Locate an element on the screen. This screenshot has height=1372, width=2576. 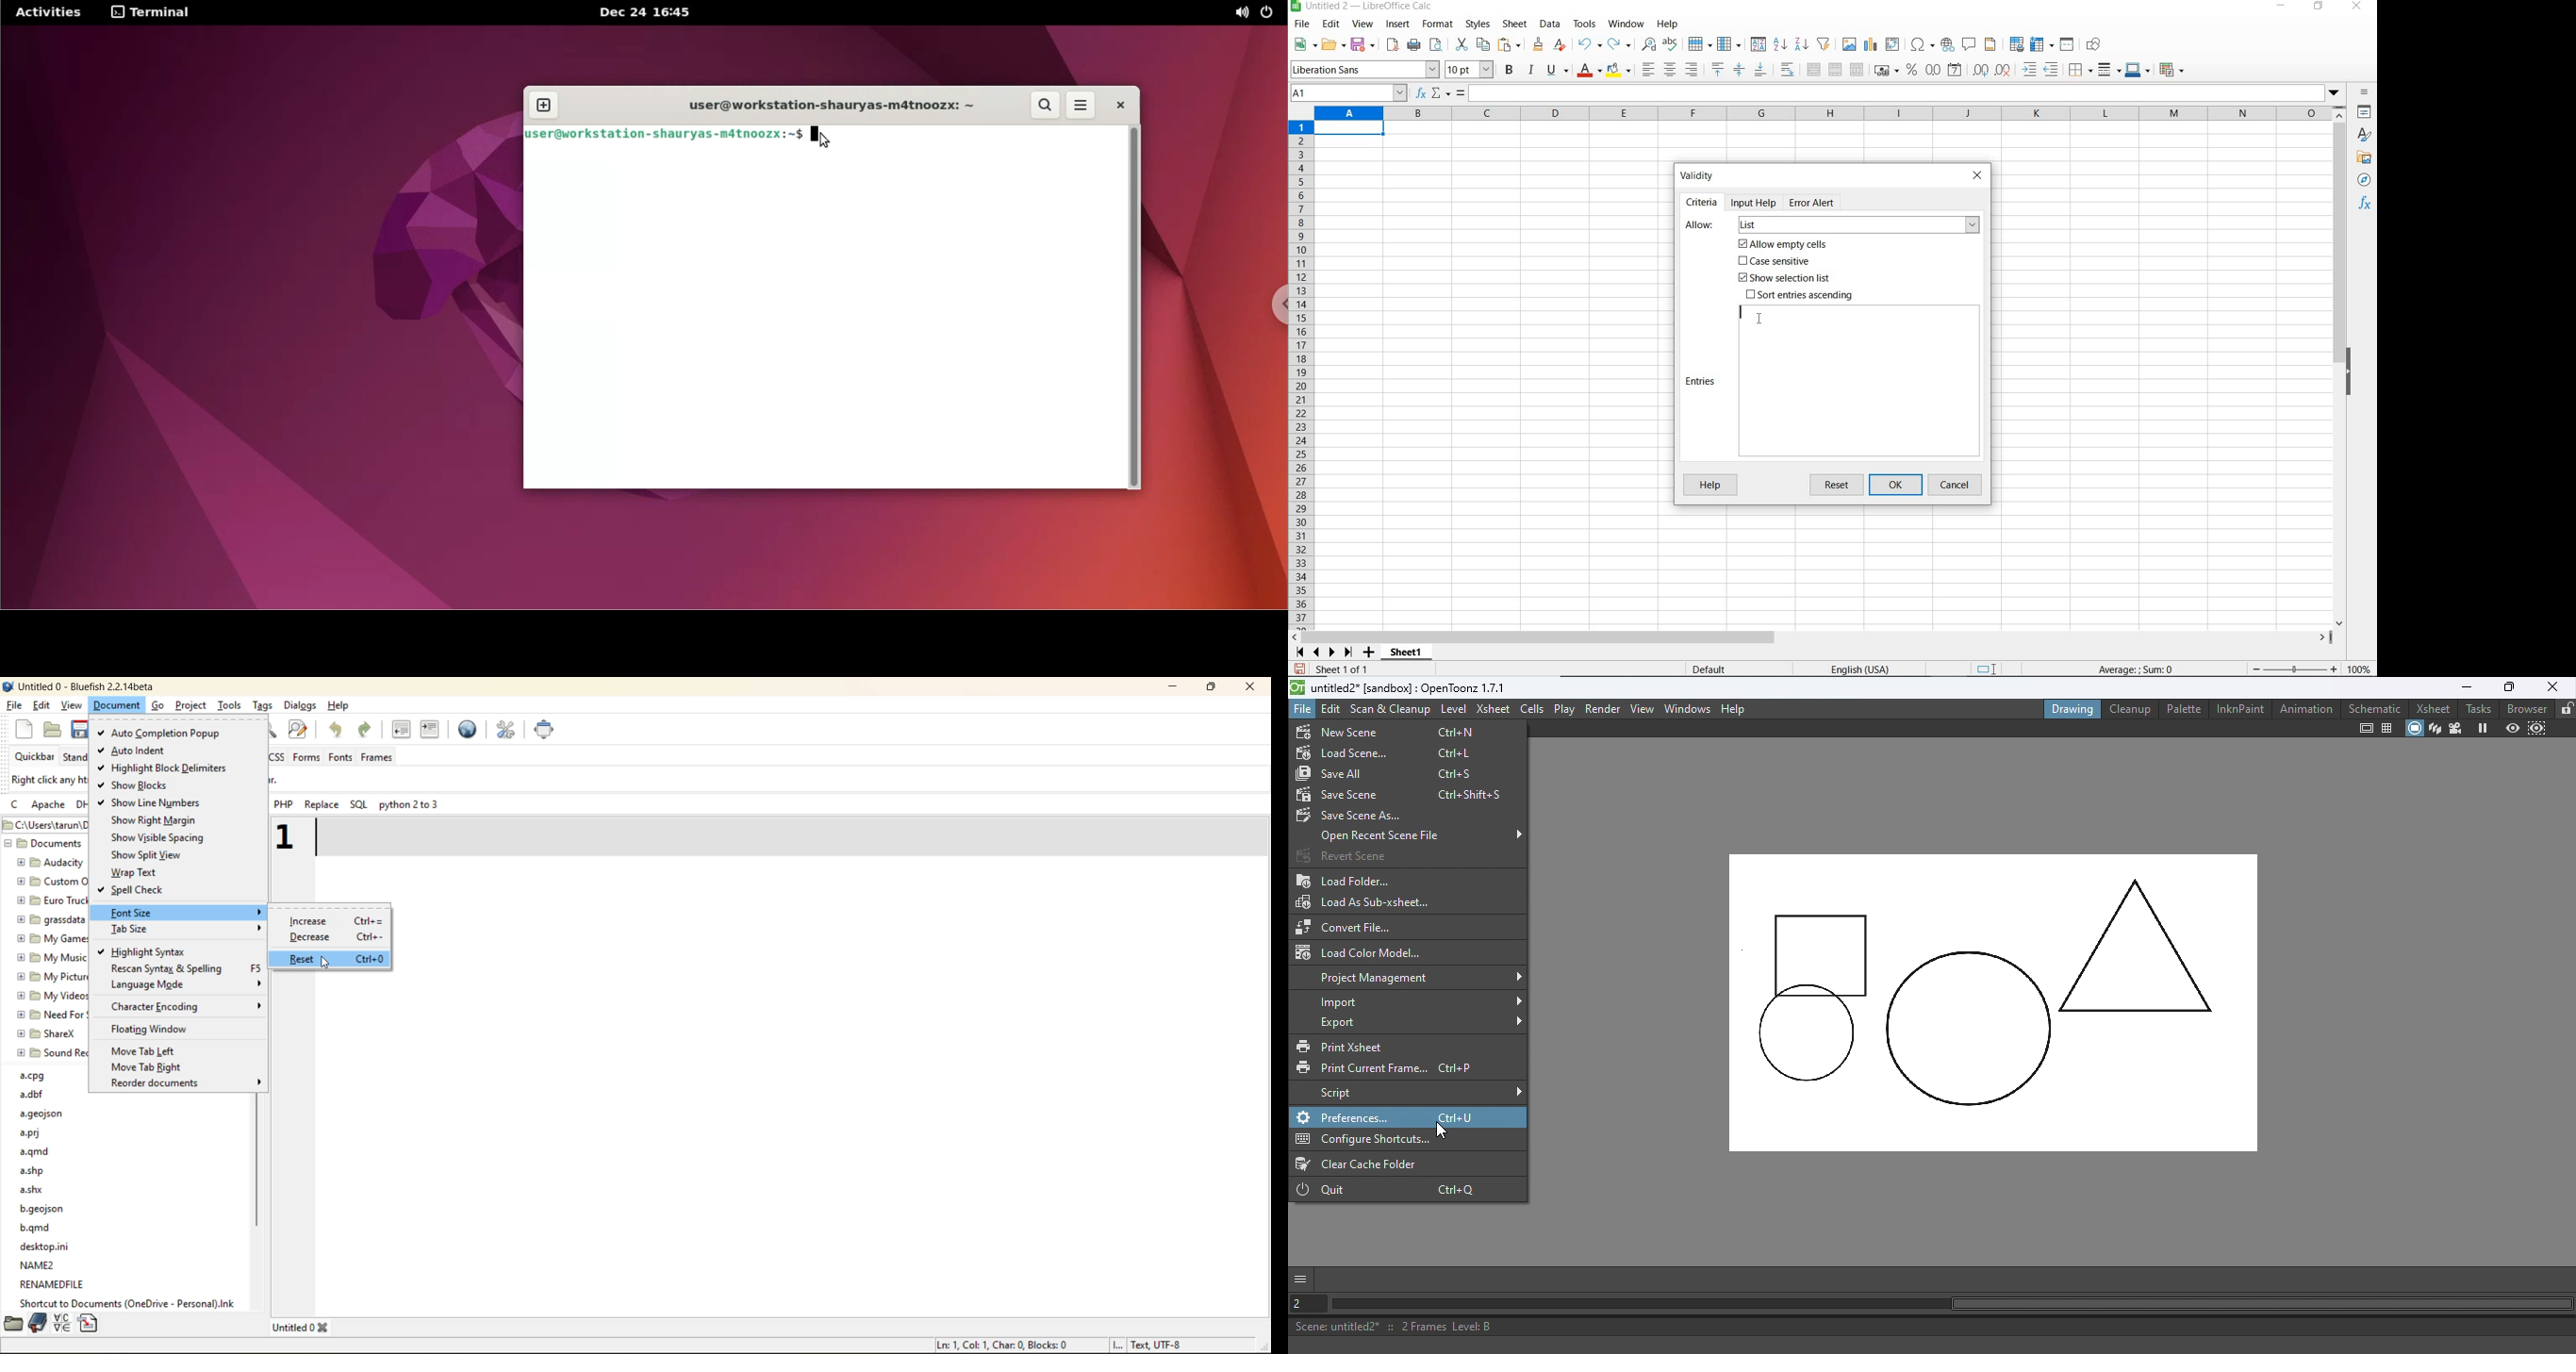
open is located at coordinates (1333, 44).